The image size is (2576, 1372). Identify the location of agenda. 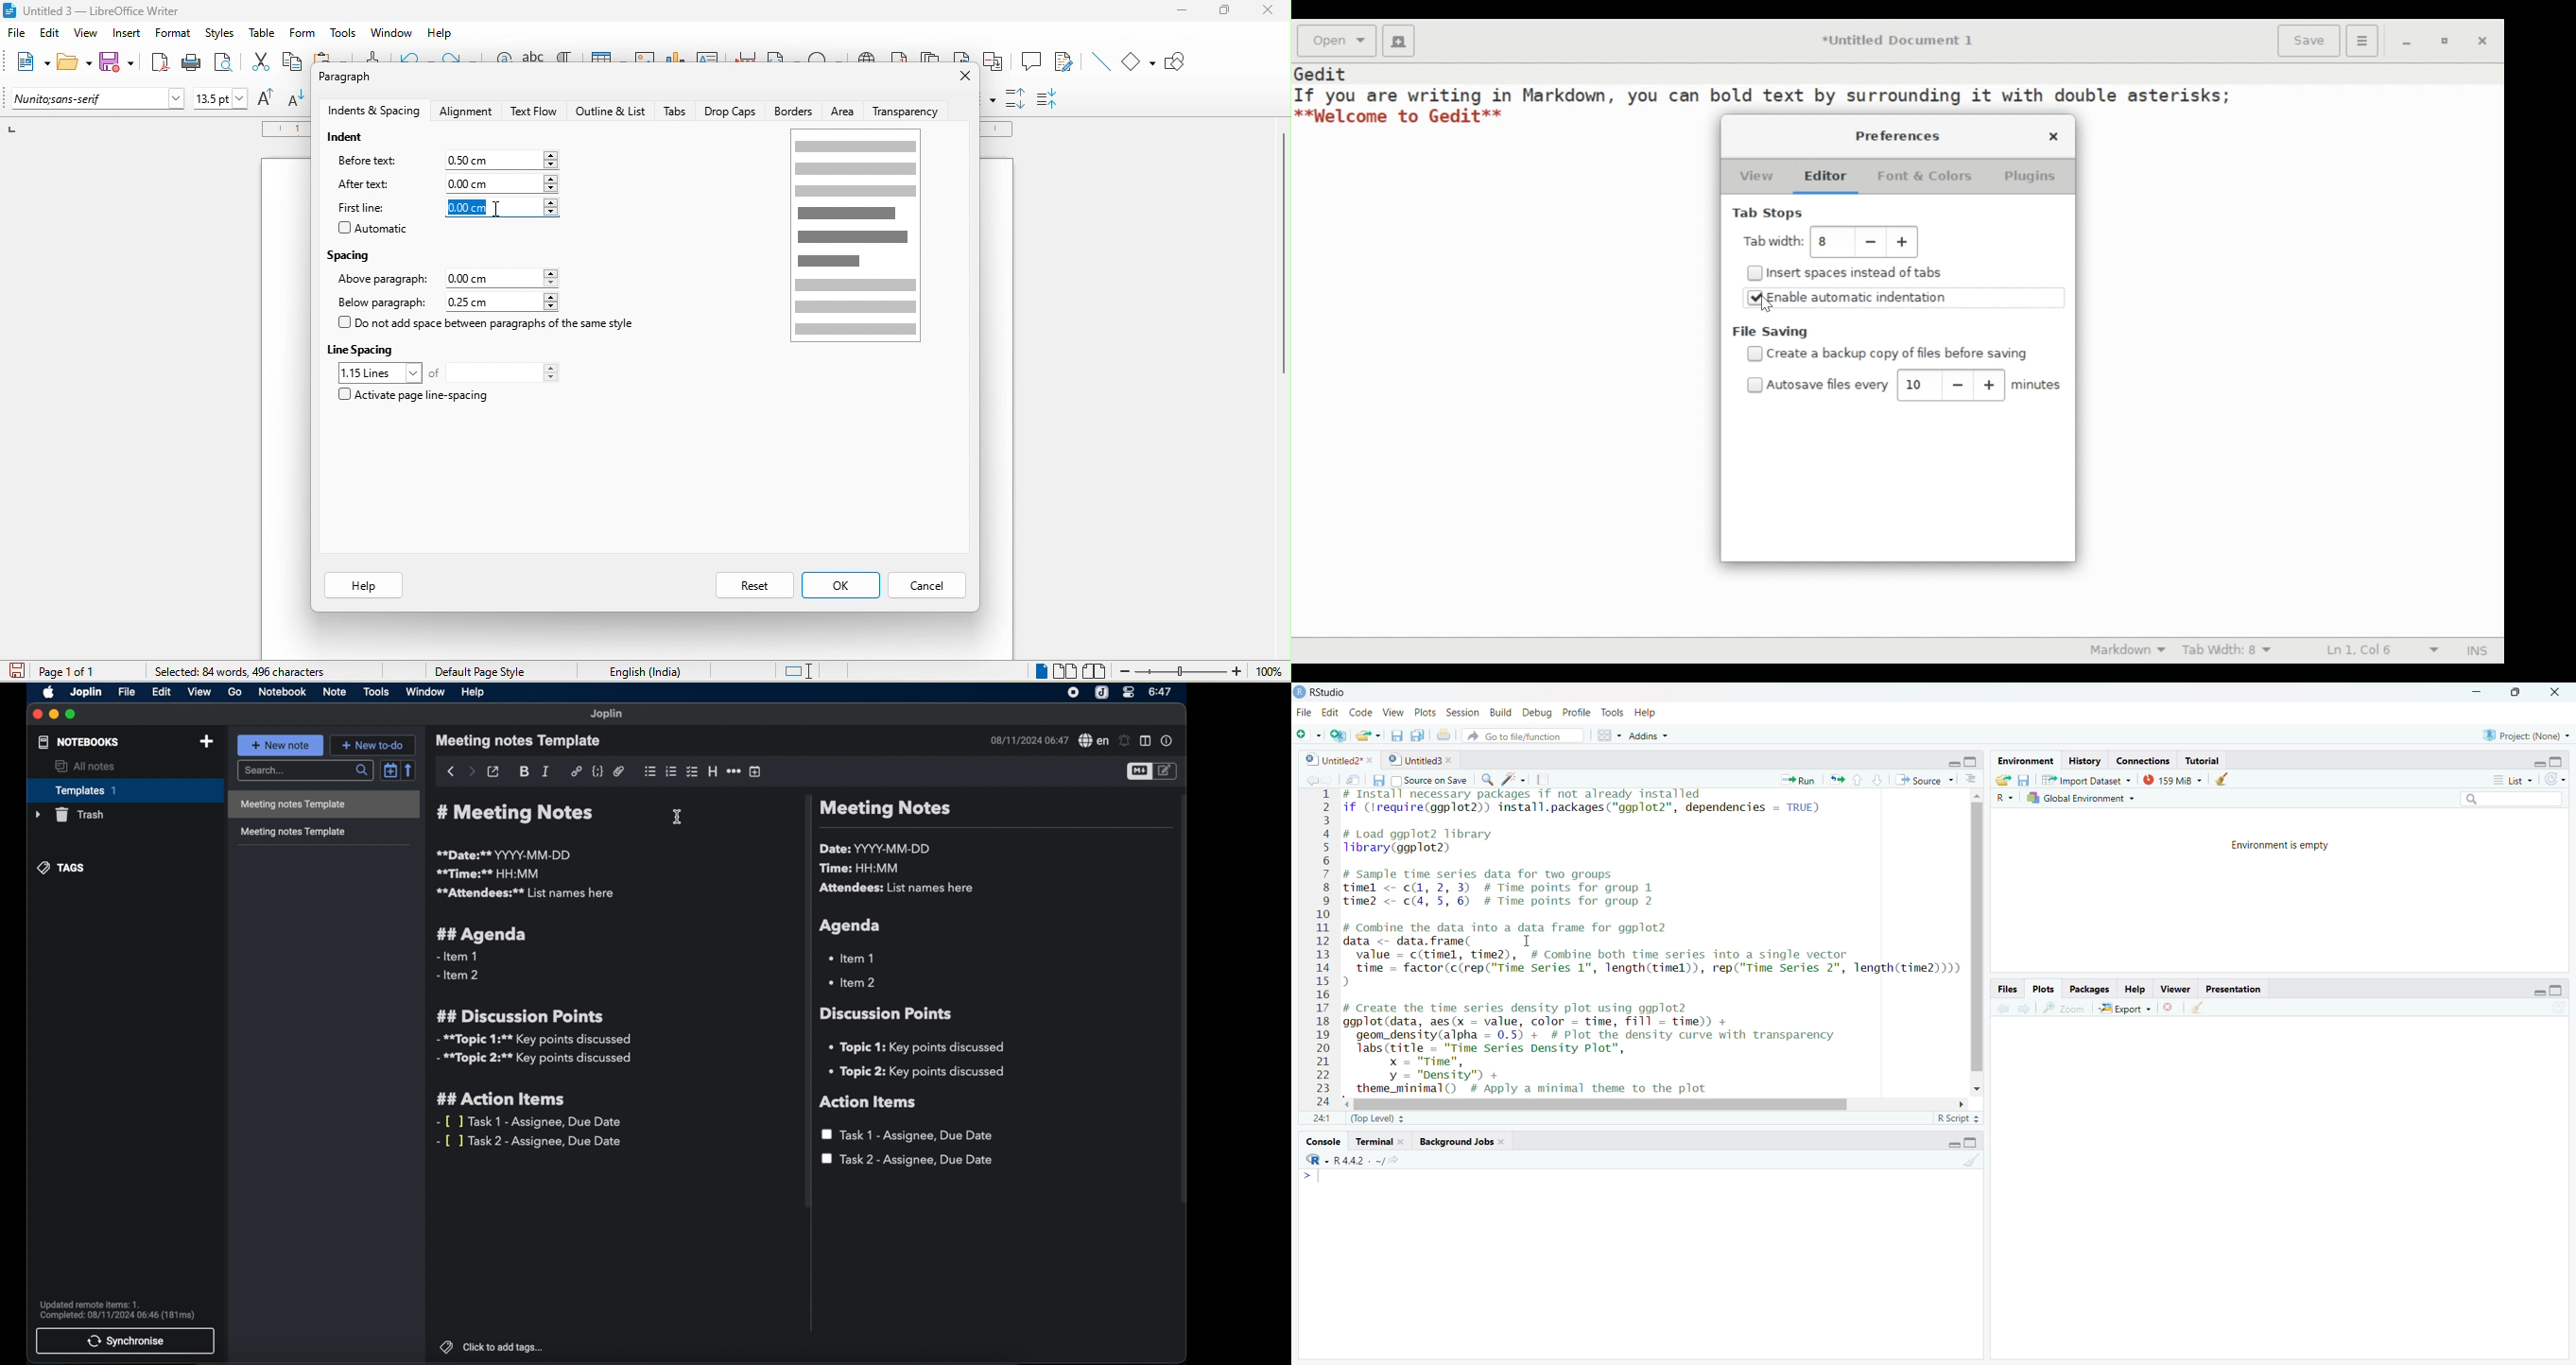
(851, 926).